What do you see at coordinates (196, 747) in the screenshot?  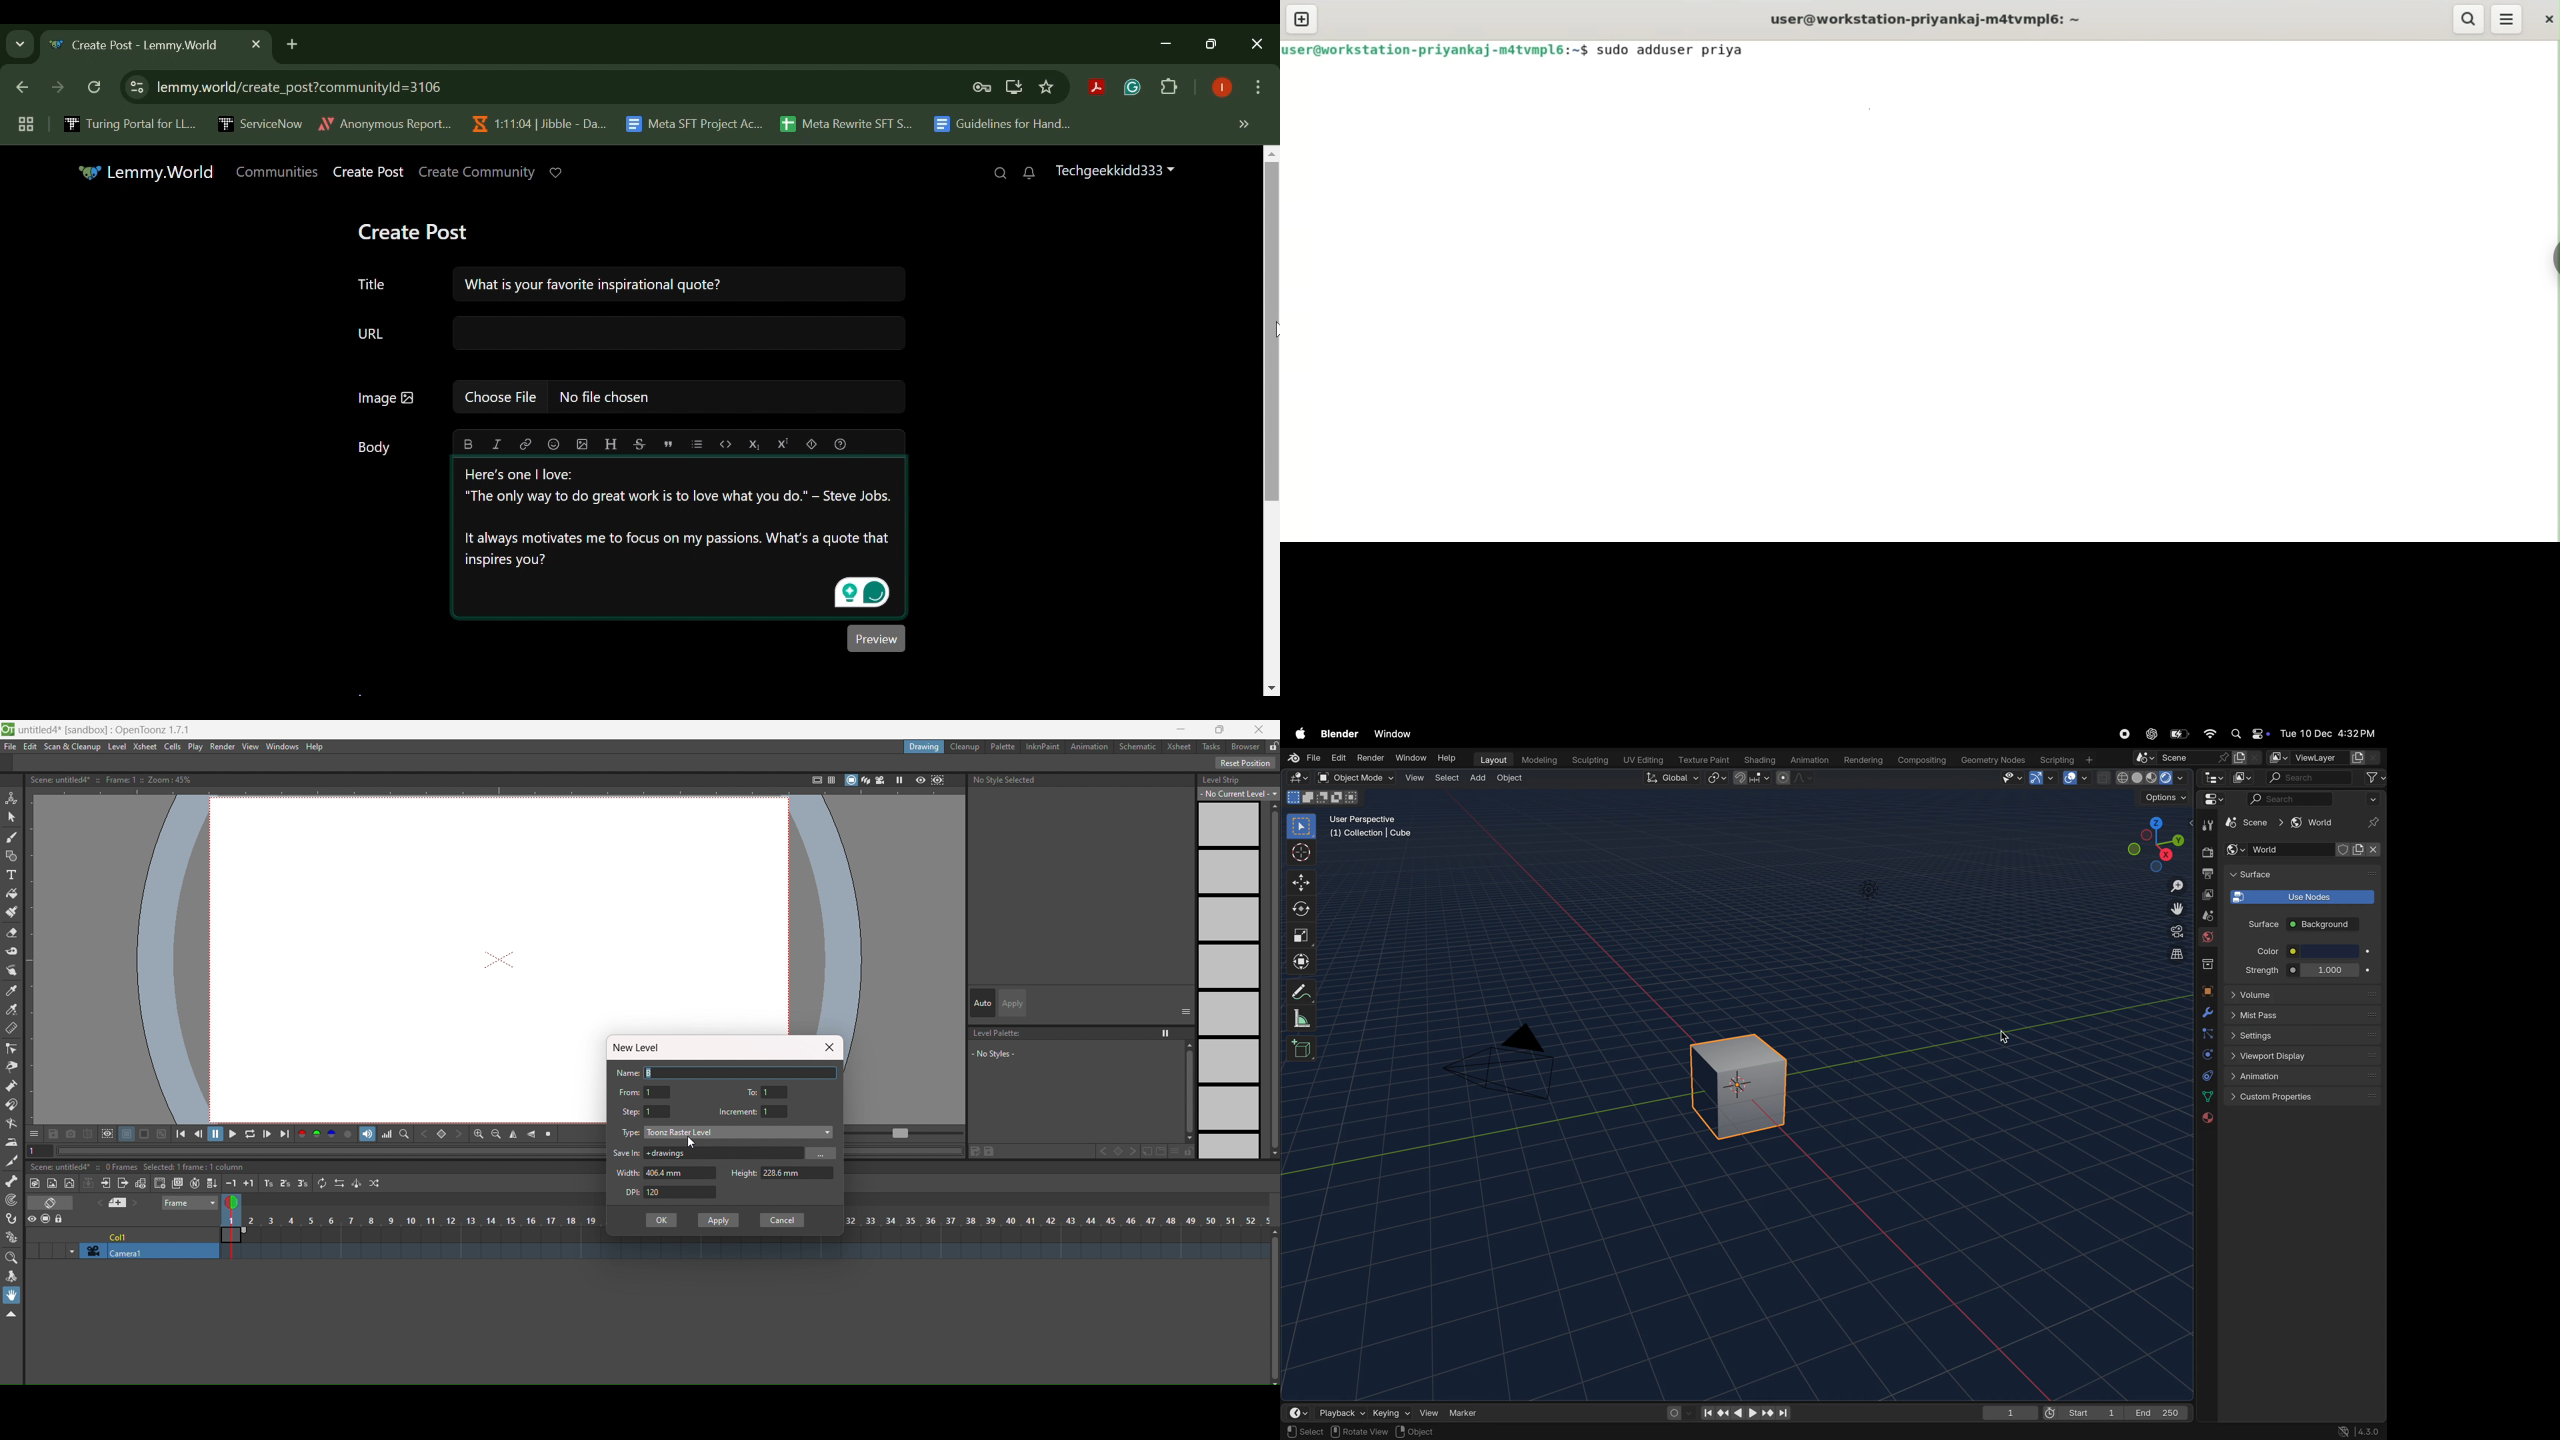 I see `play` at bounding box center [196, 747].